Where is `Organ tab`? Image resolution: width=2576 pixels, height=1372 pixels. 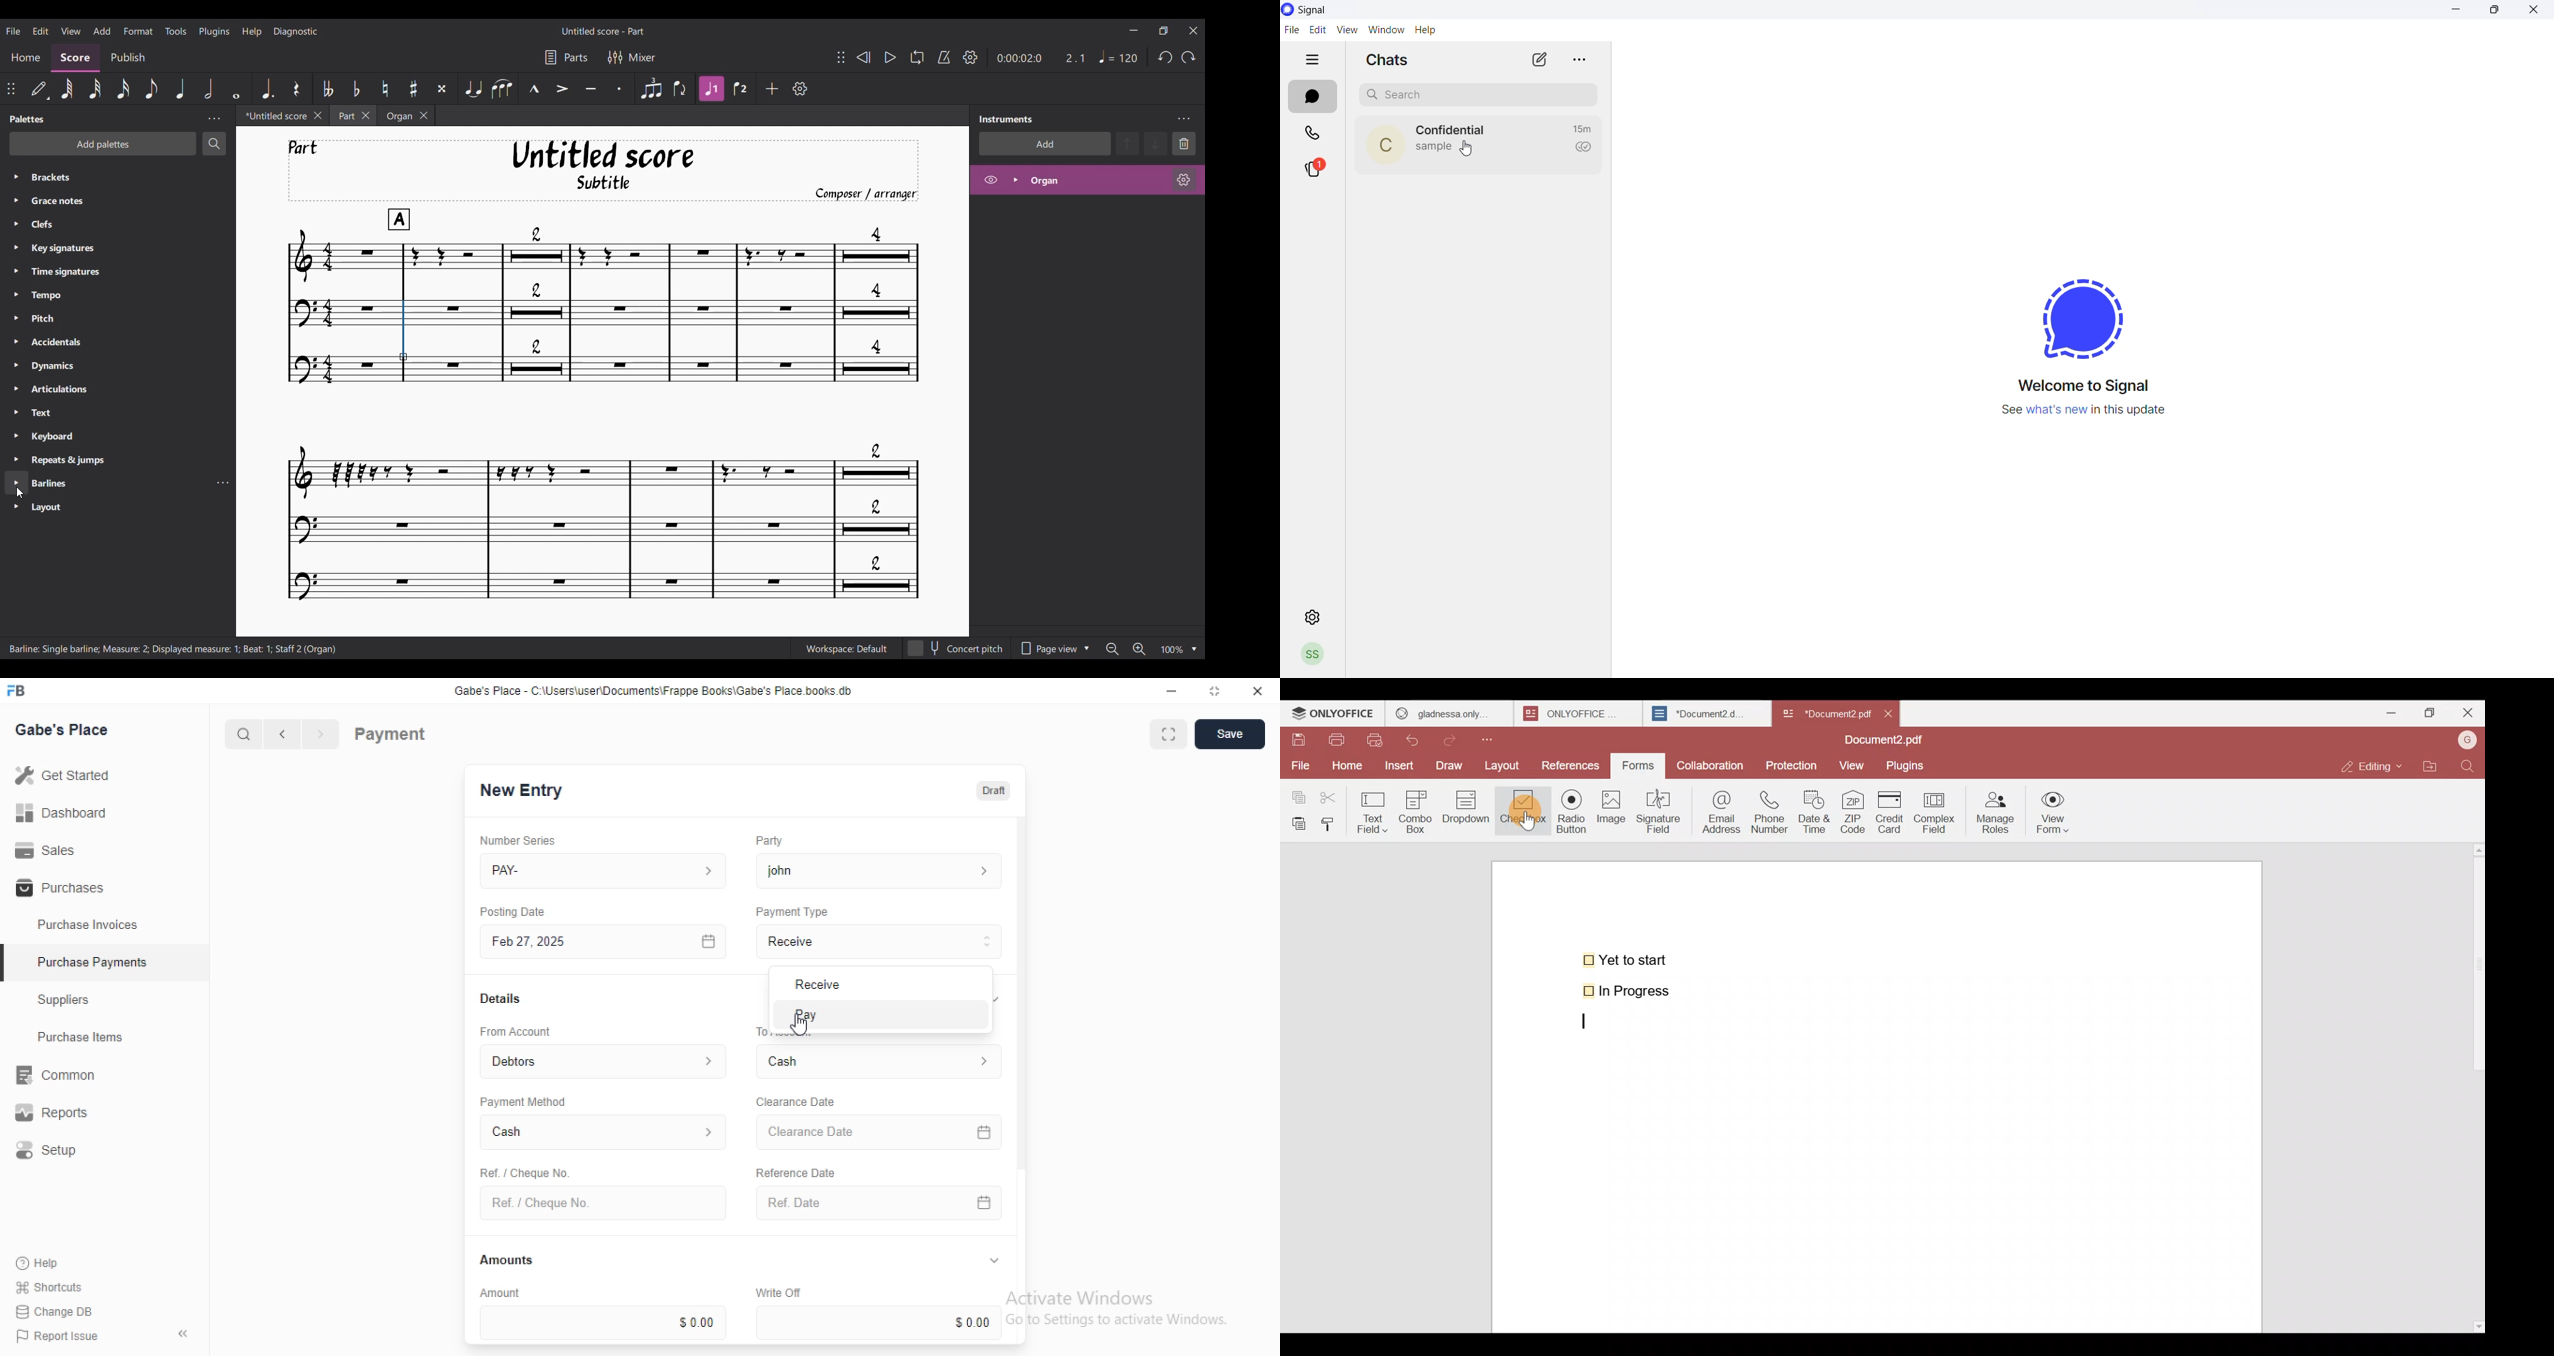
Organ tab is located at coordinates (397, 116).